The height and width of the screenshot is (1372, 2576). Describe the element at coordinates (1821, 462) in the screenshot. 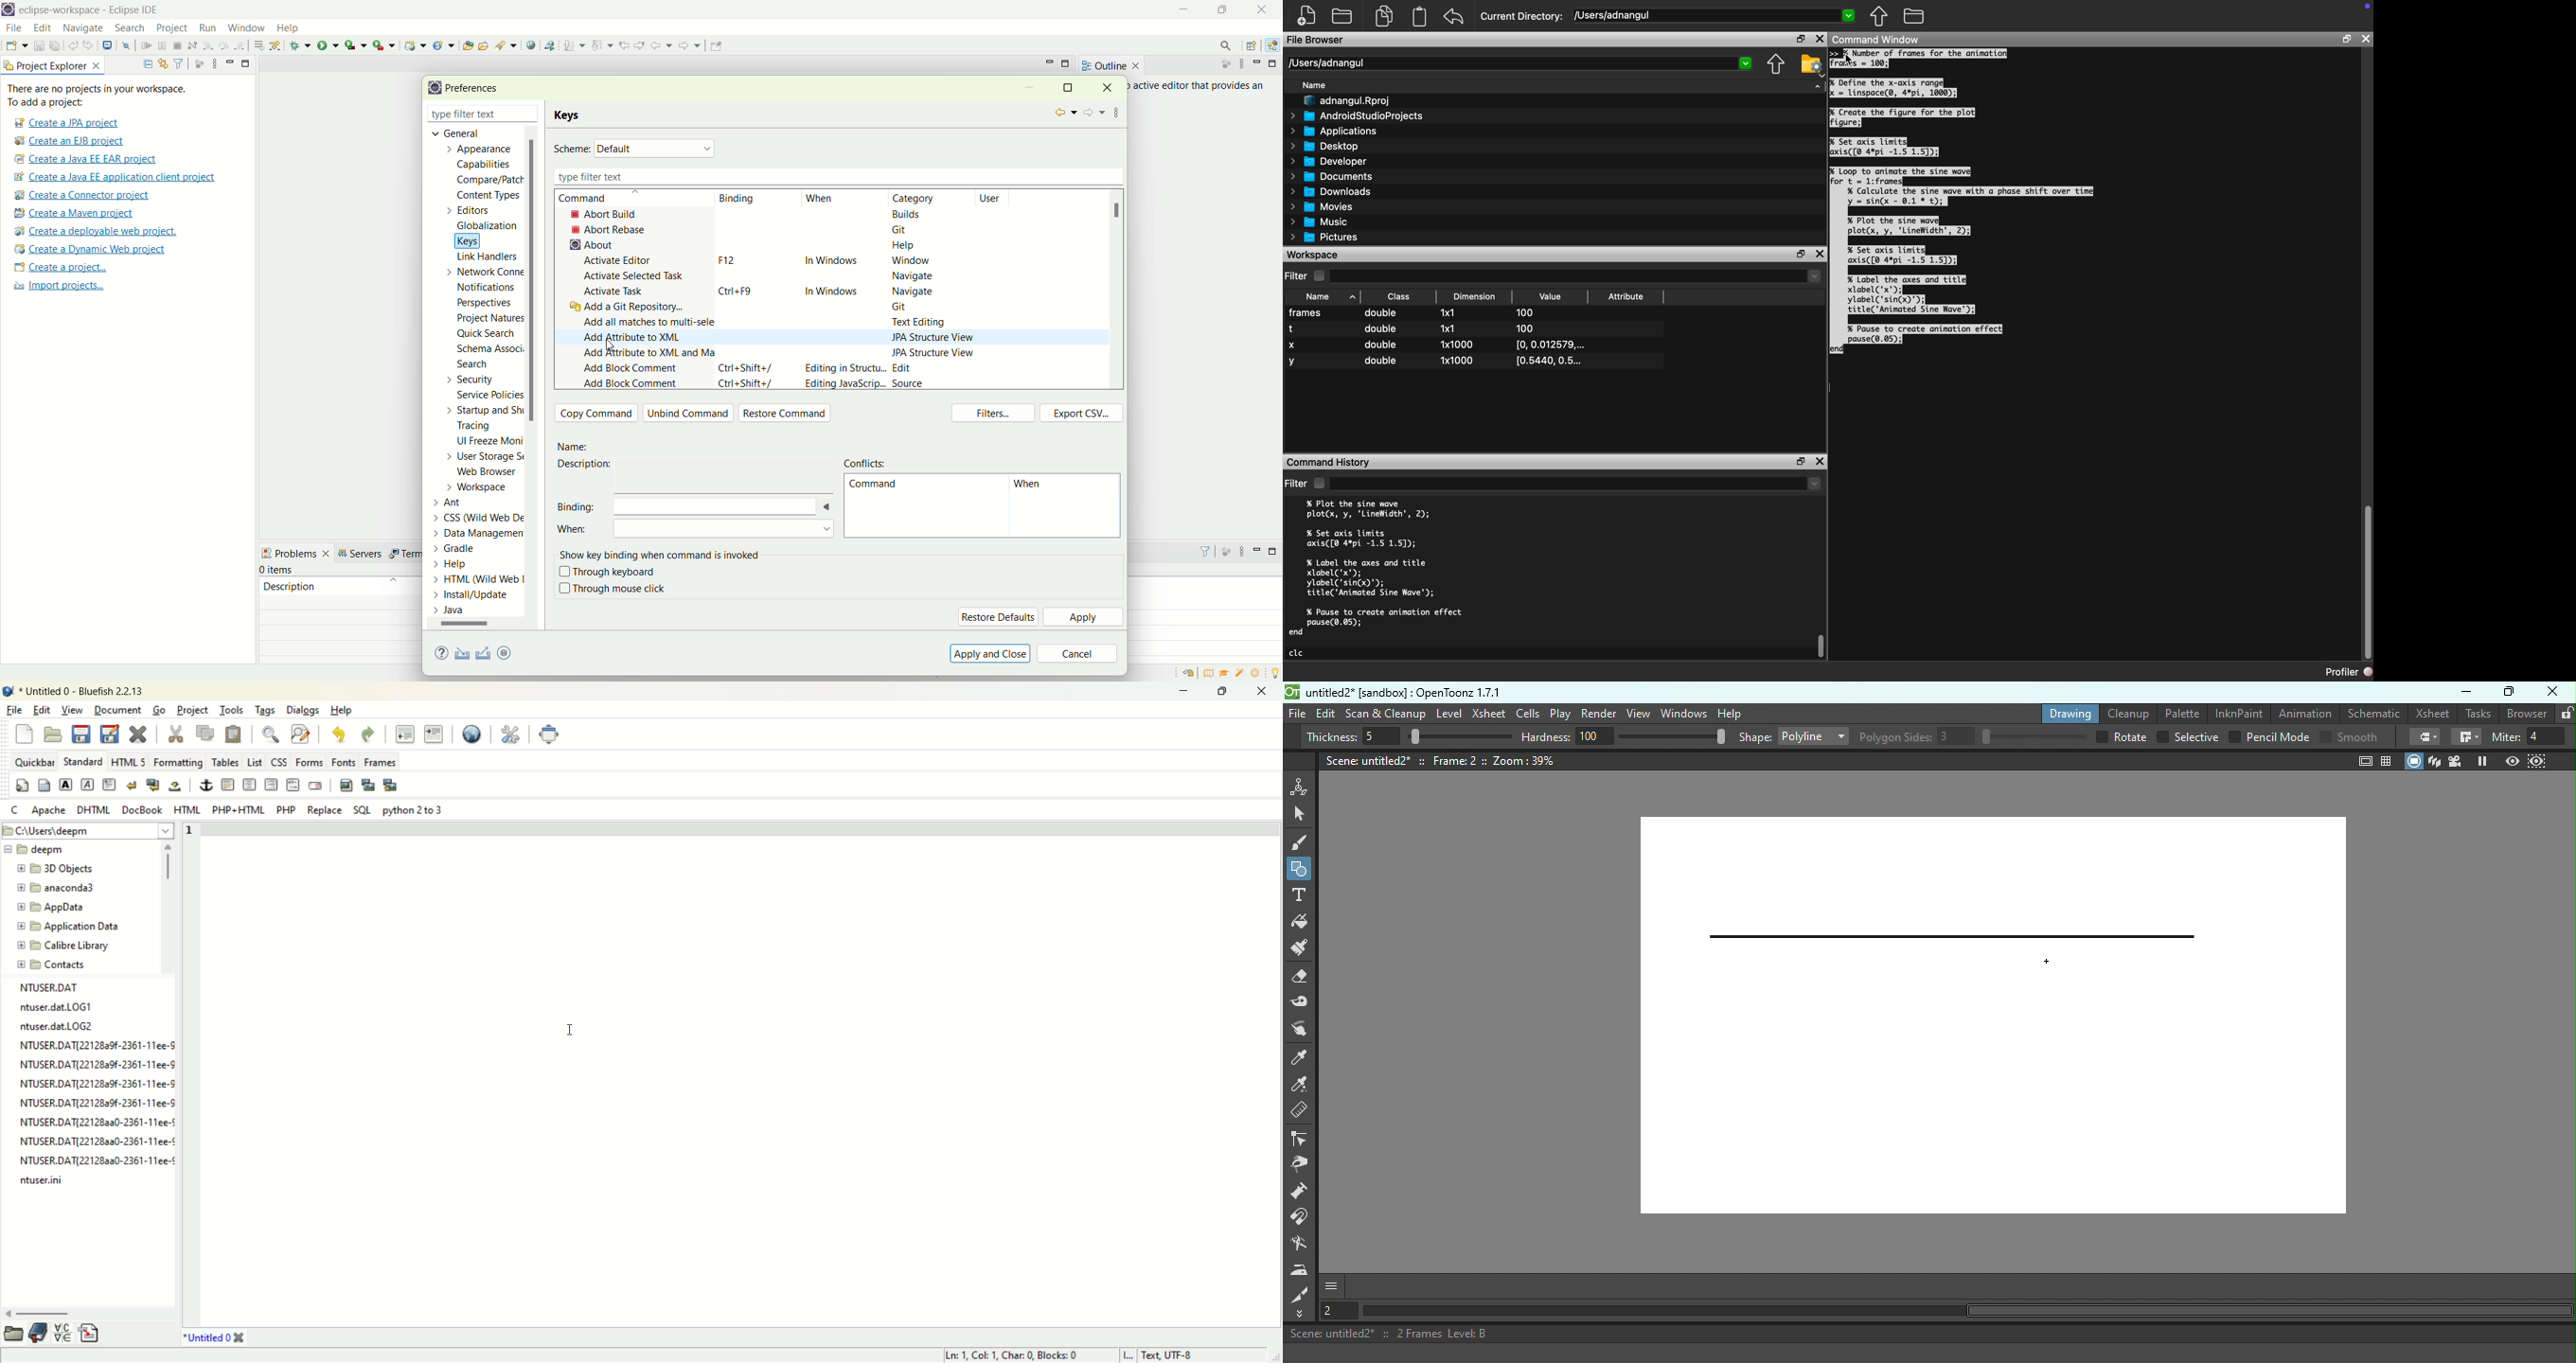

I see `Close` at that location.